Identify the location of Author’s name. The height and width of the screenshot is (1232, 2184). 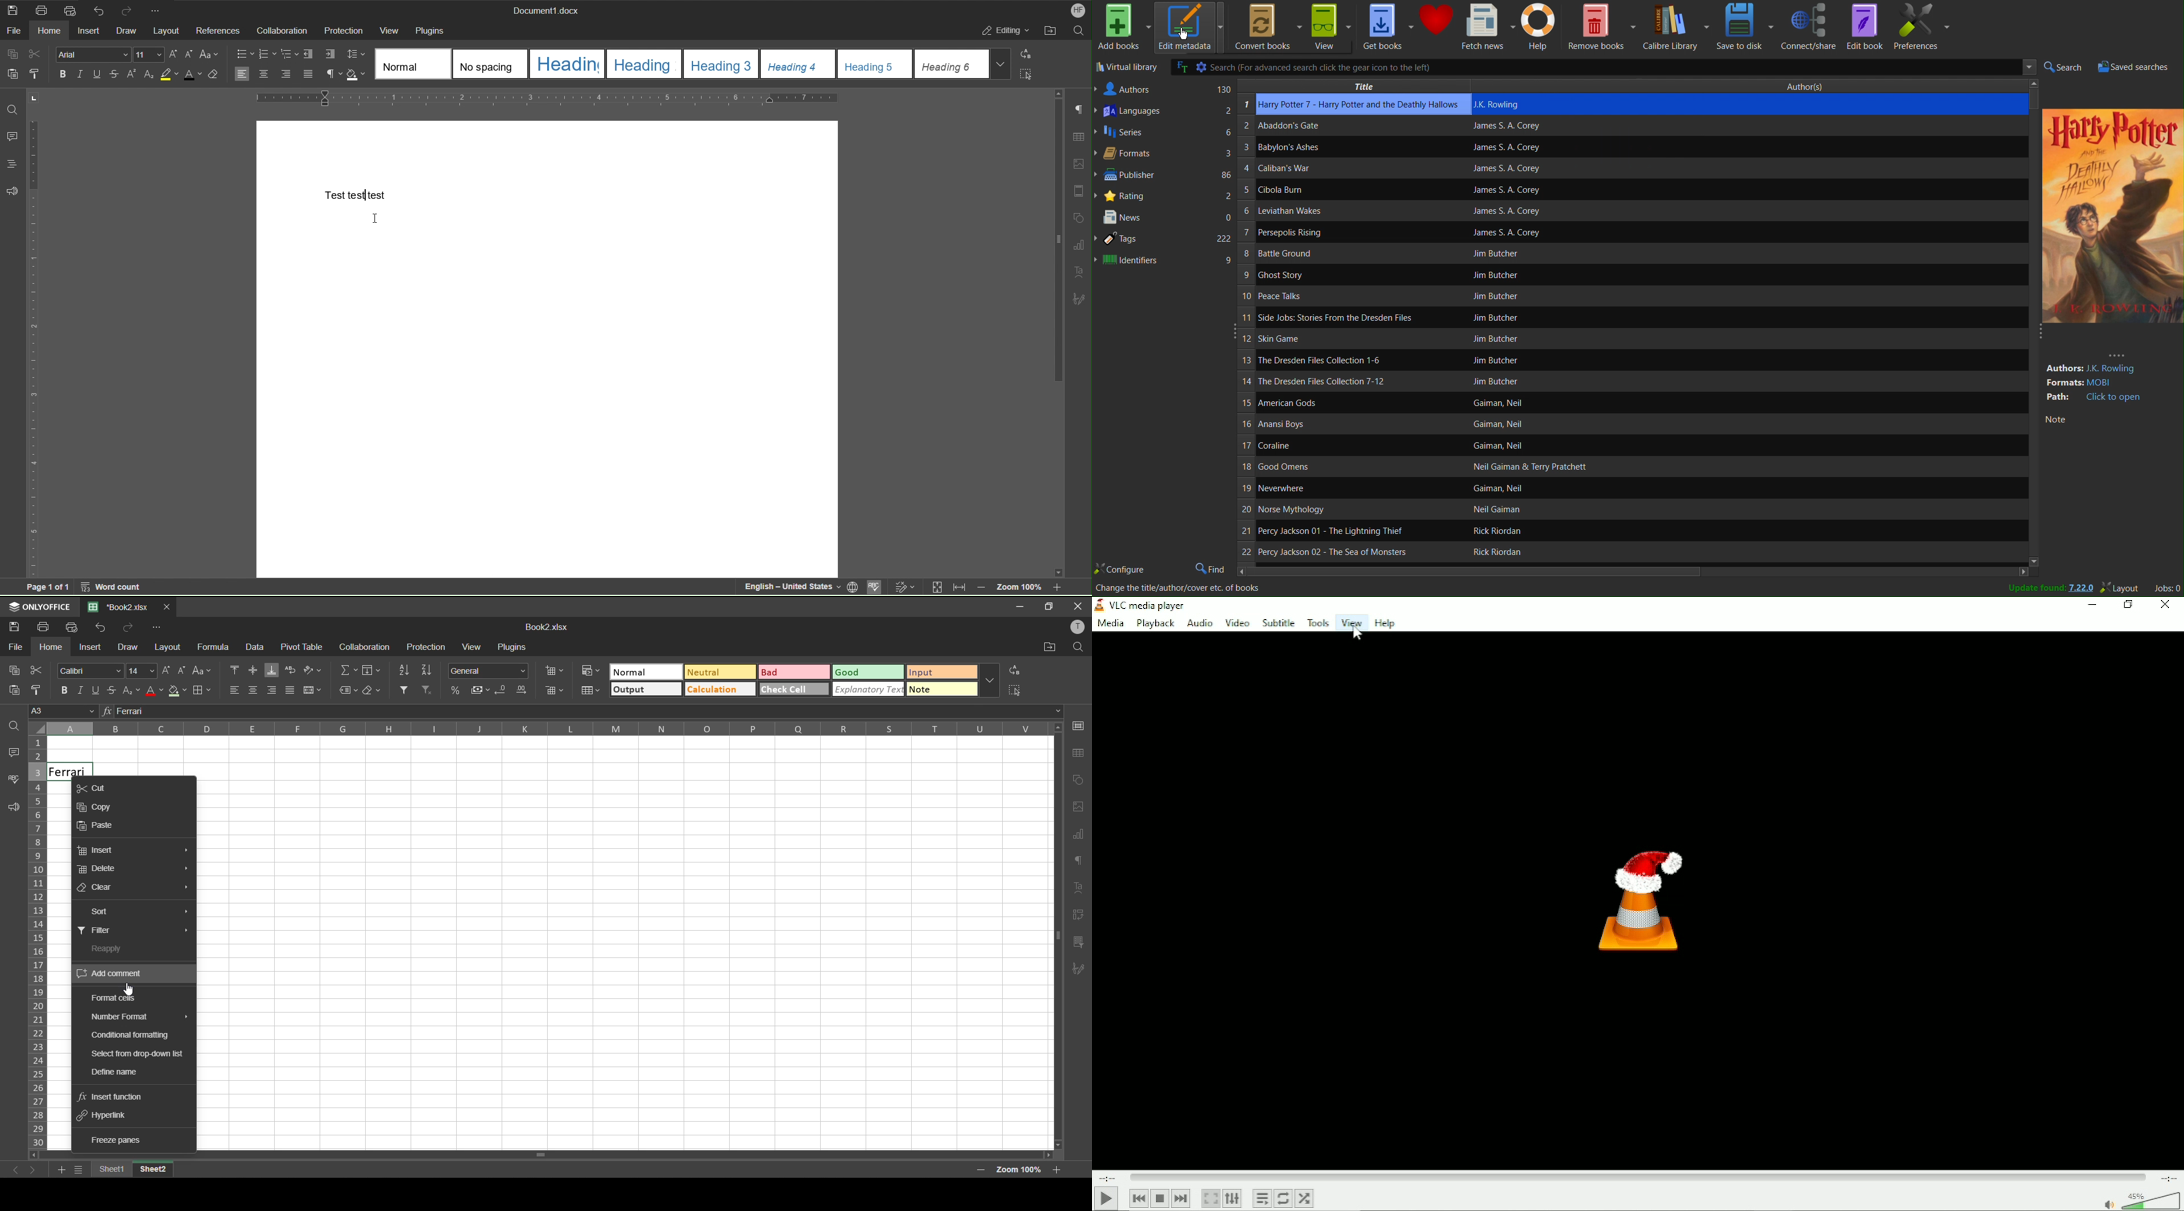
(1657, 320).